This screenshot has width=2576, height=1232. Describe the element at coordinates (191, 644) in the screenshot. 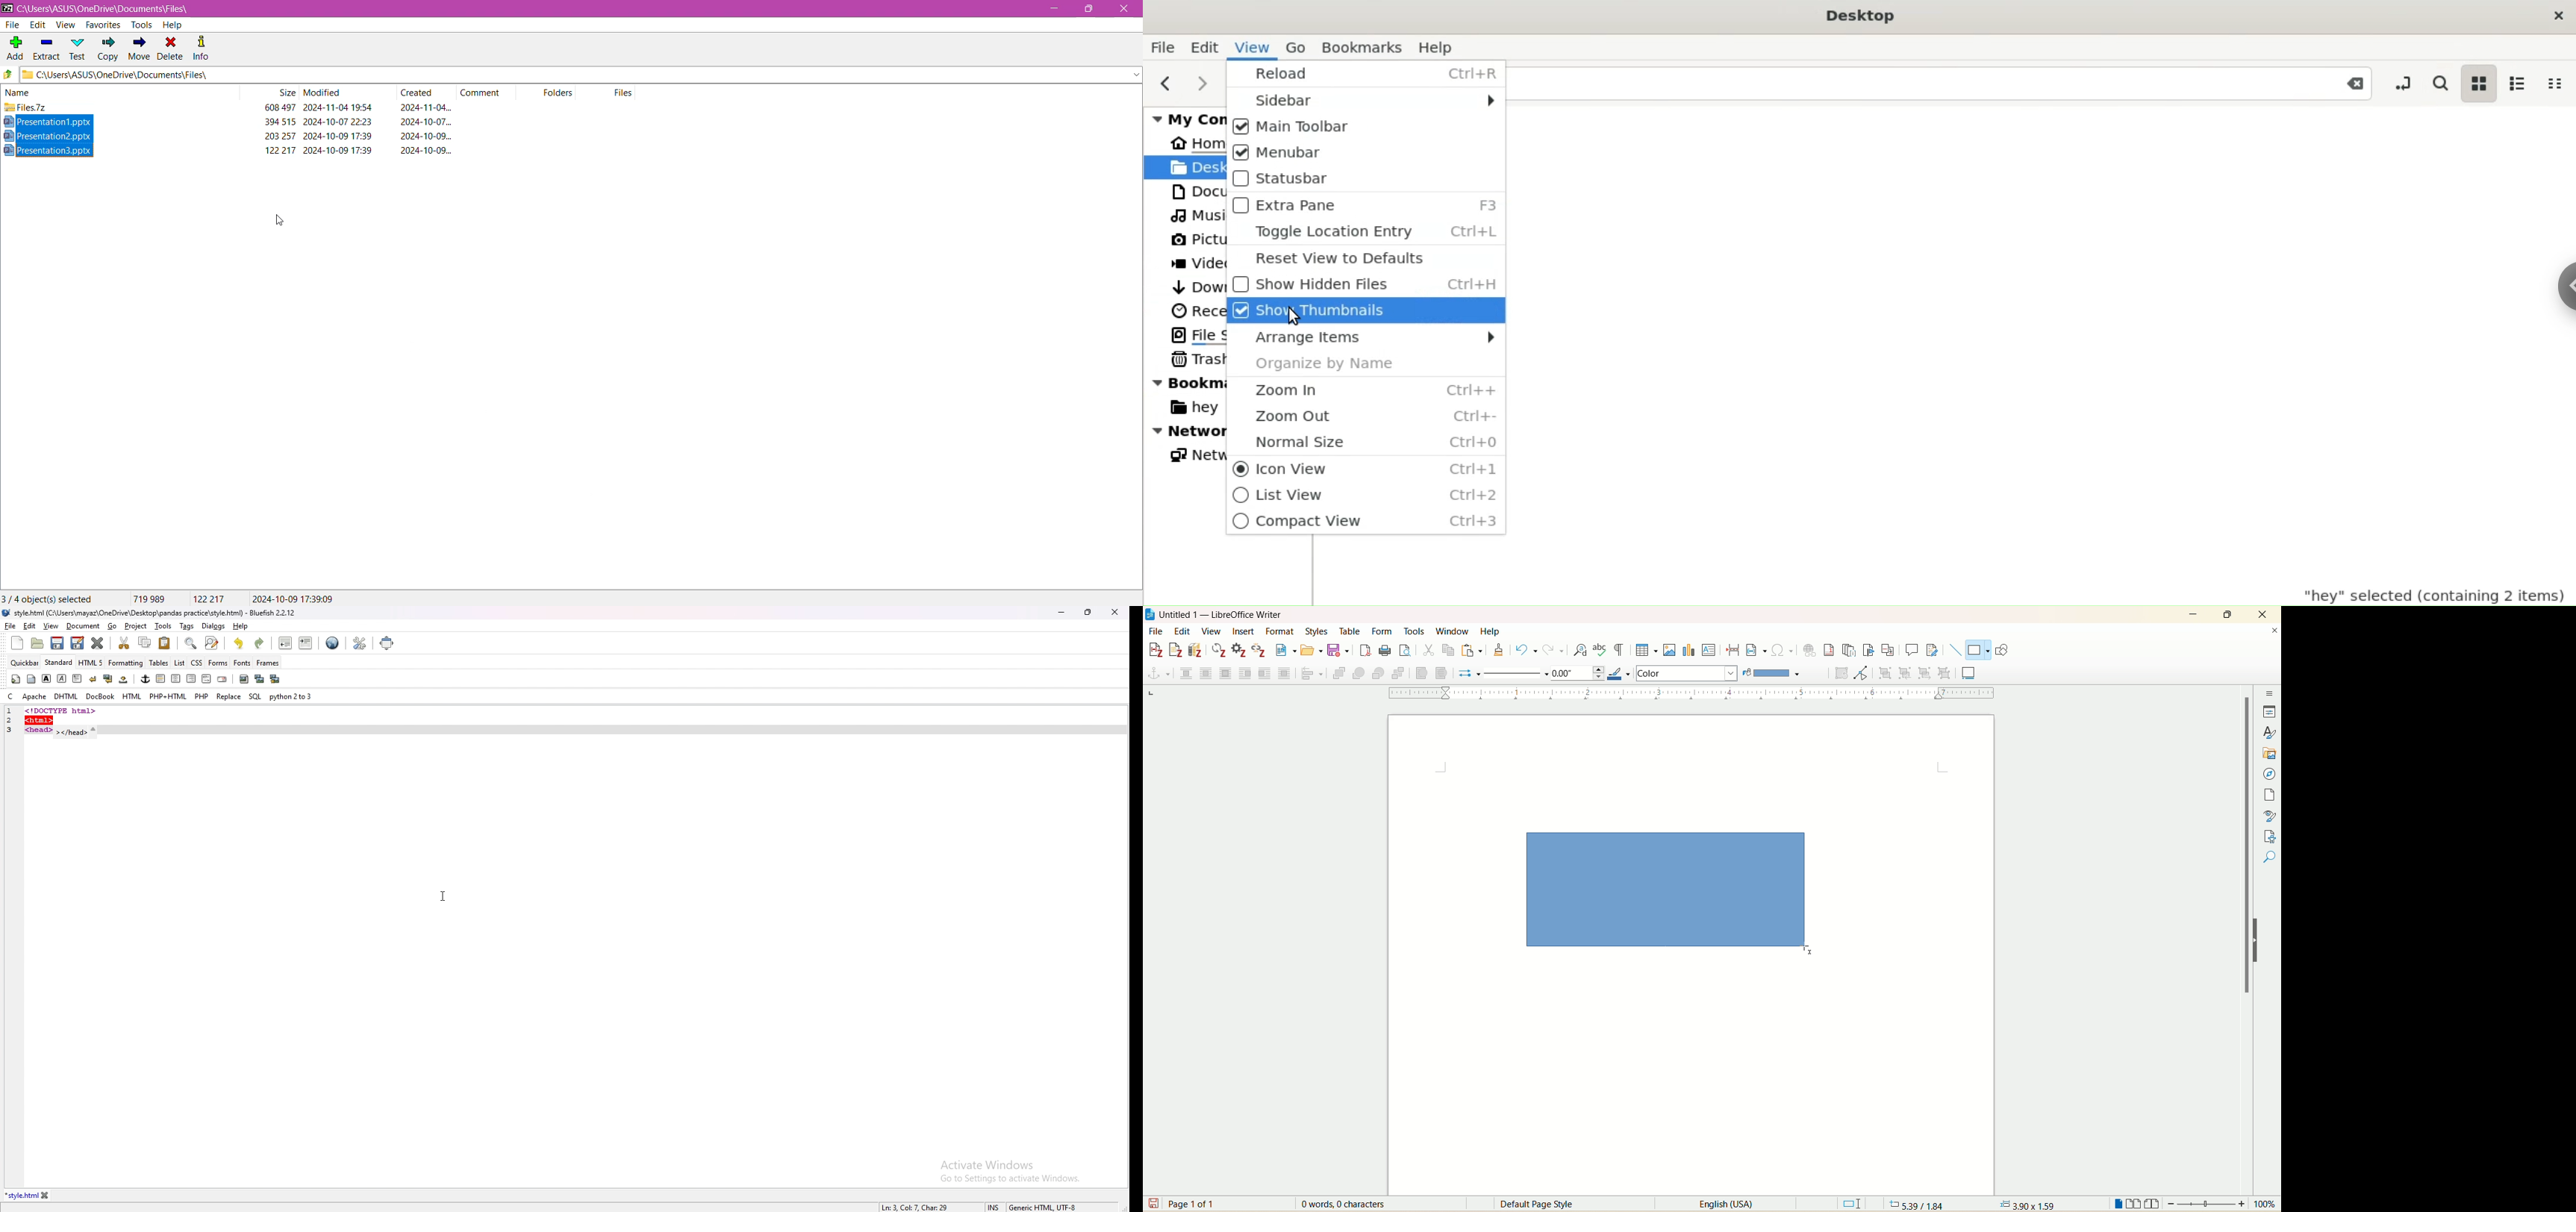

I see `find bar` at that location.